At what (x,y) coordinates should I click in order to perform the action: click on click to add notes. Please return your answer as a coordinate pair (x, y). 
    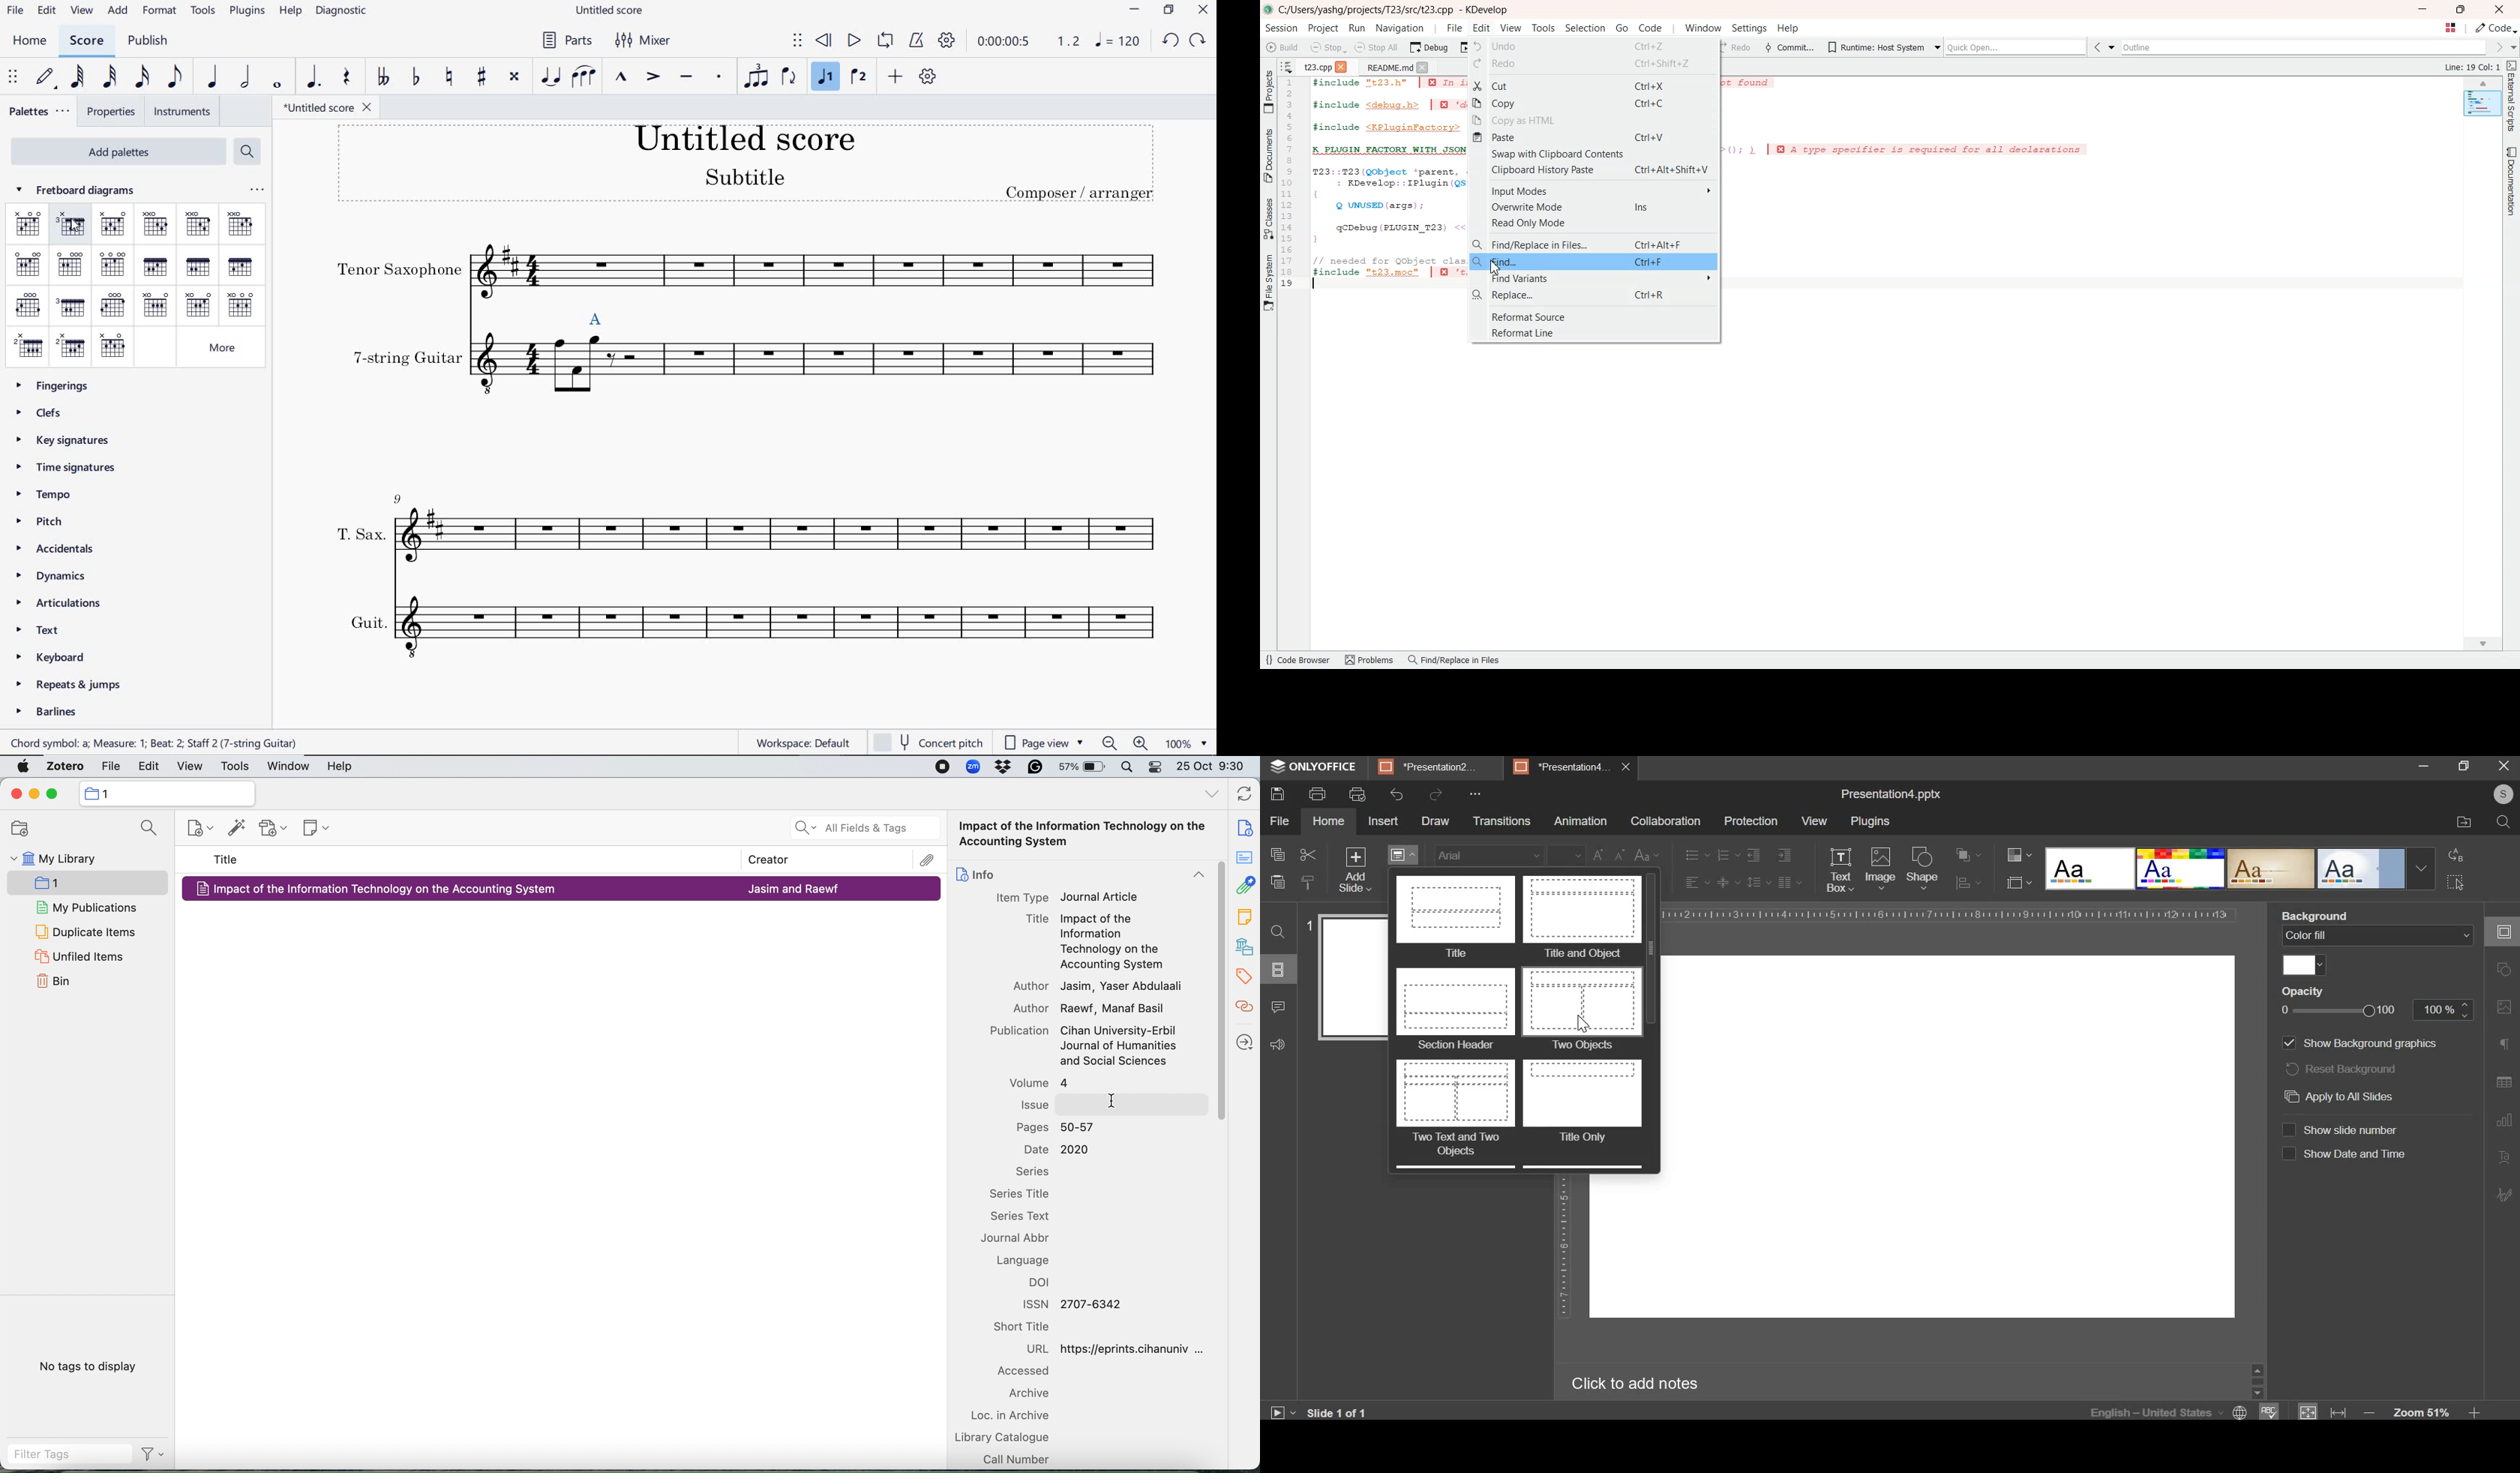
    Looking at the image, I should click on (1629, 1385).